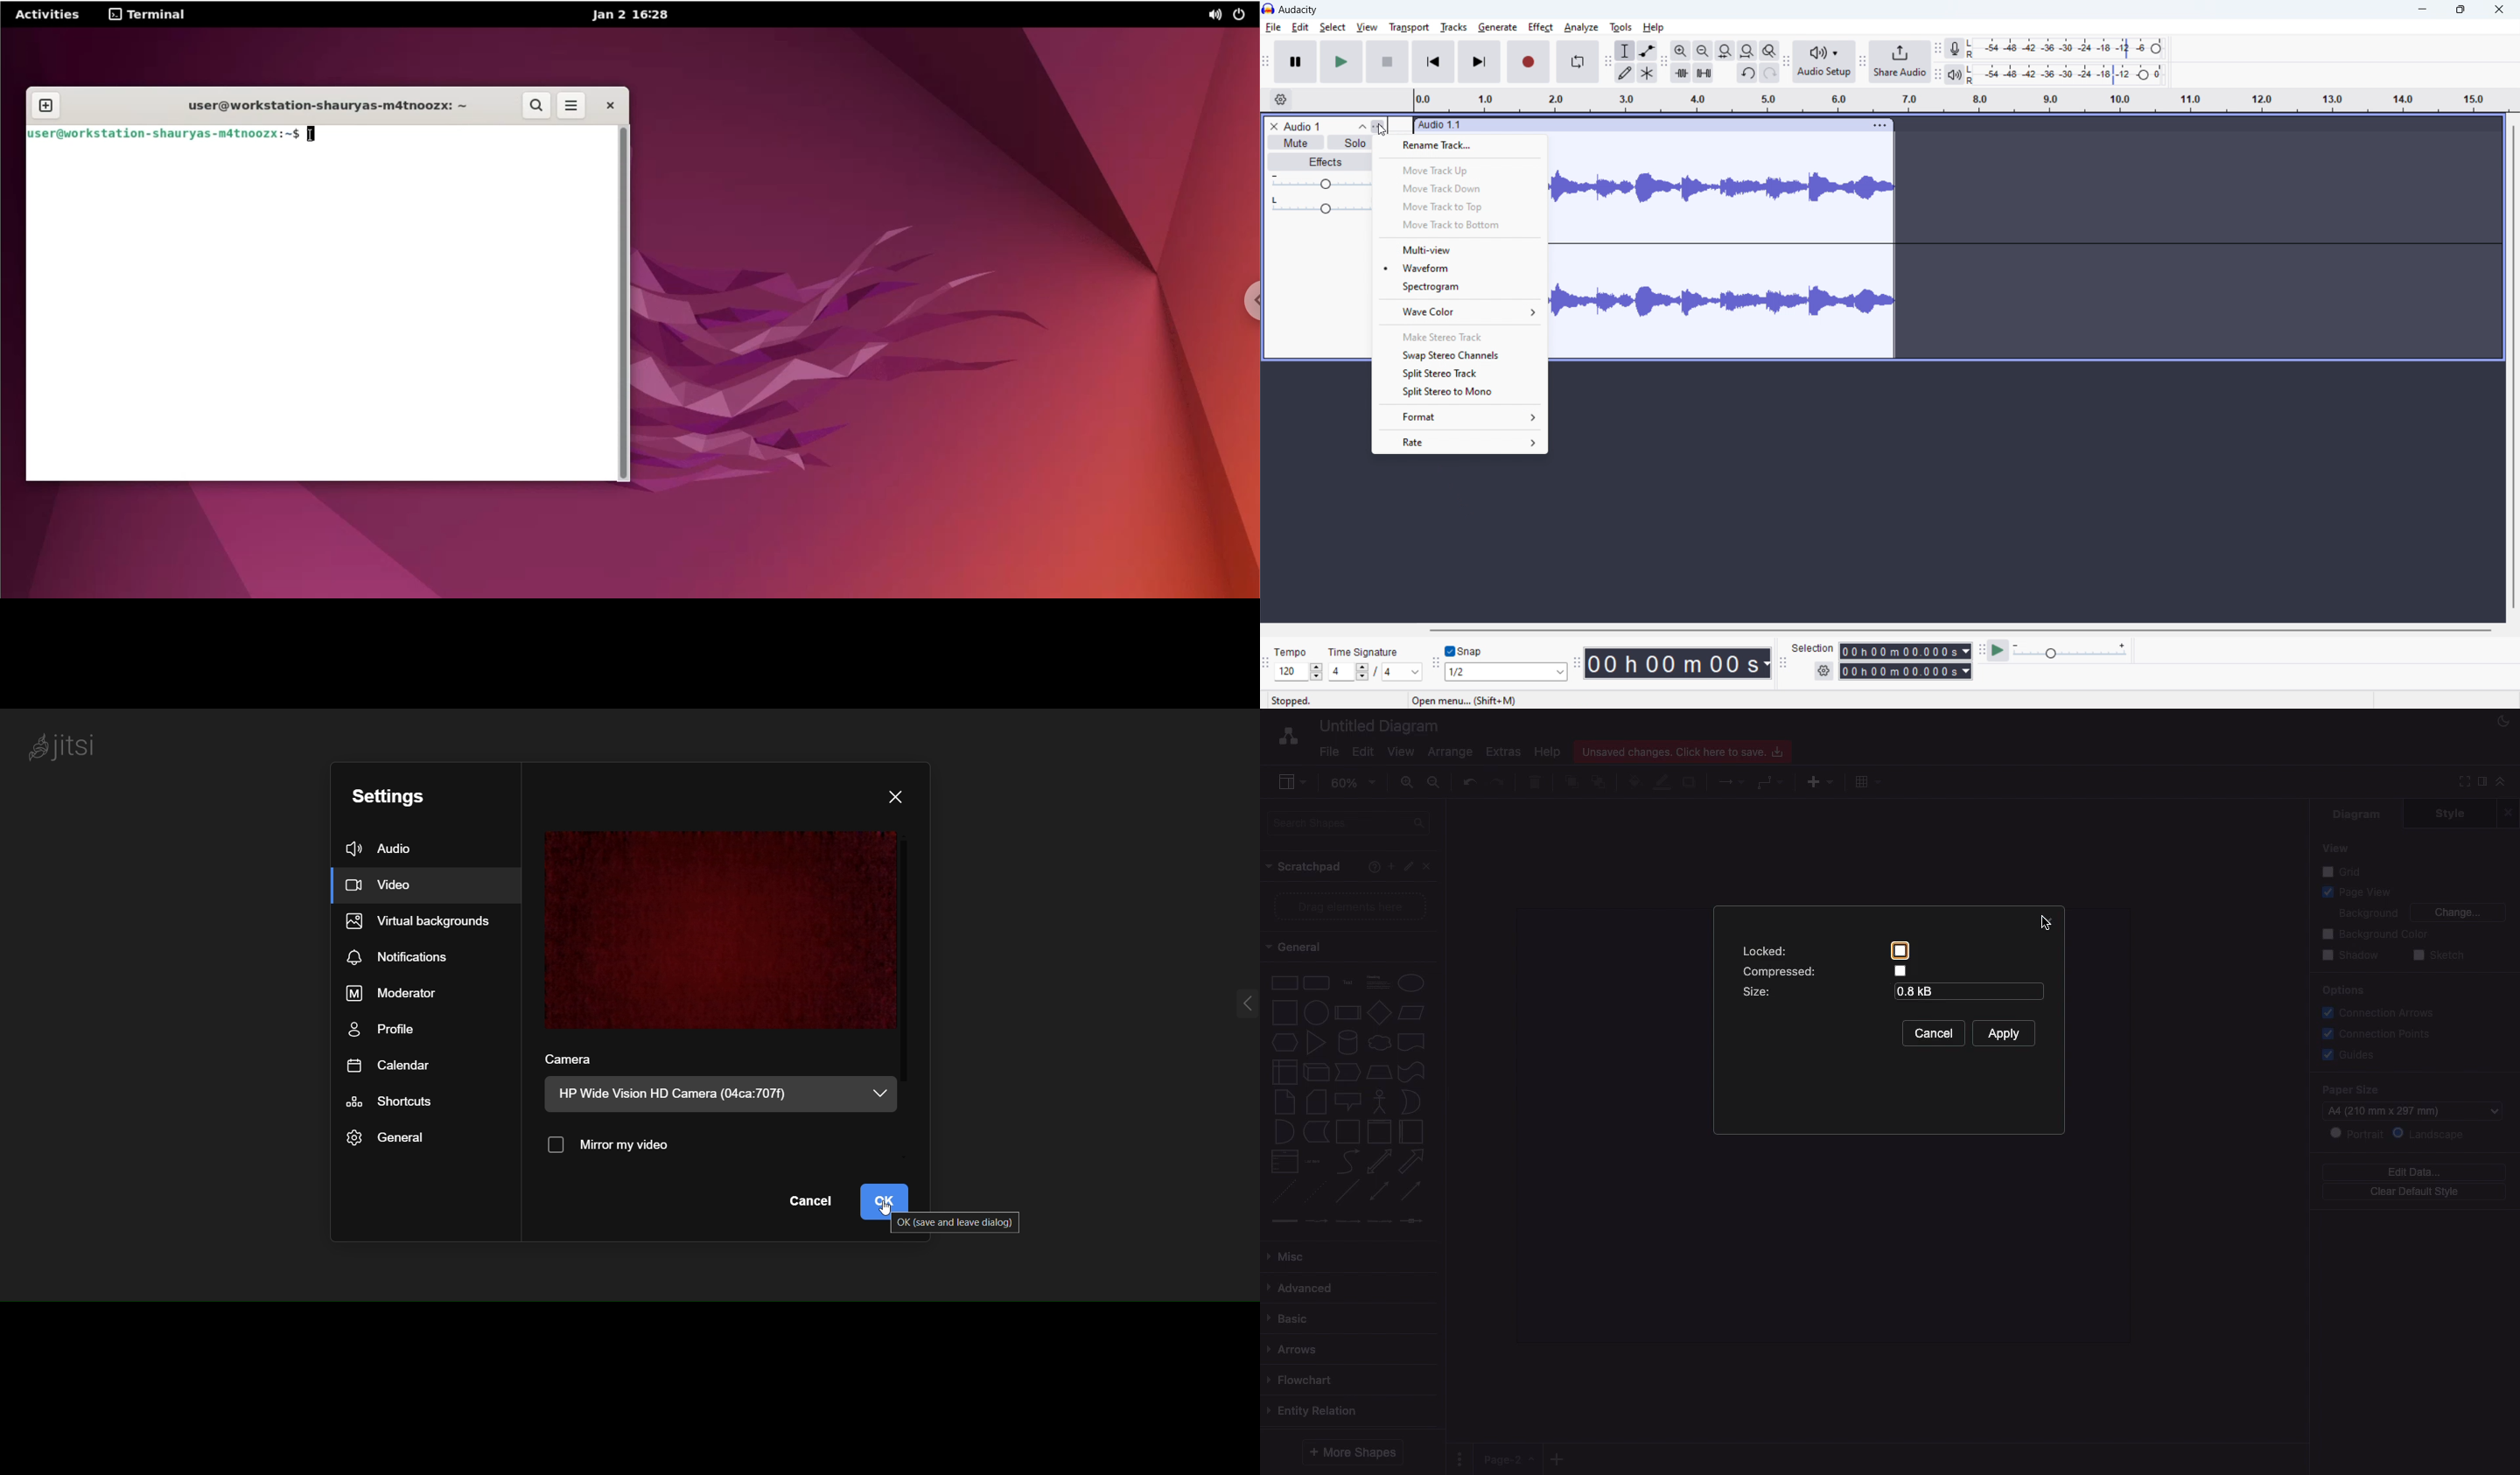 The height and width of the screenshot is (1484, 2520). What do you see at coordinates (1463, 147) in the screenshot?
I see `rename track` at bounding box center [1463, 147].